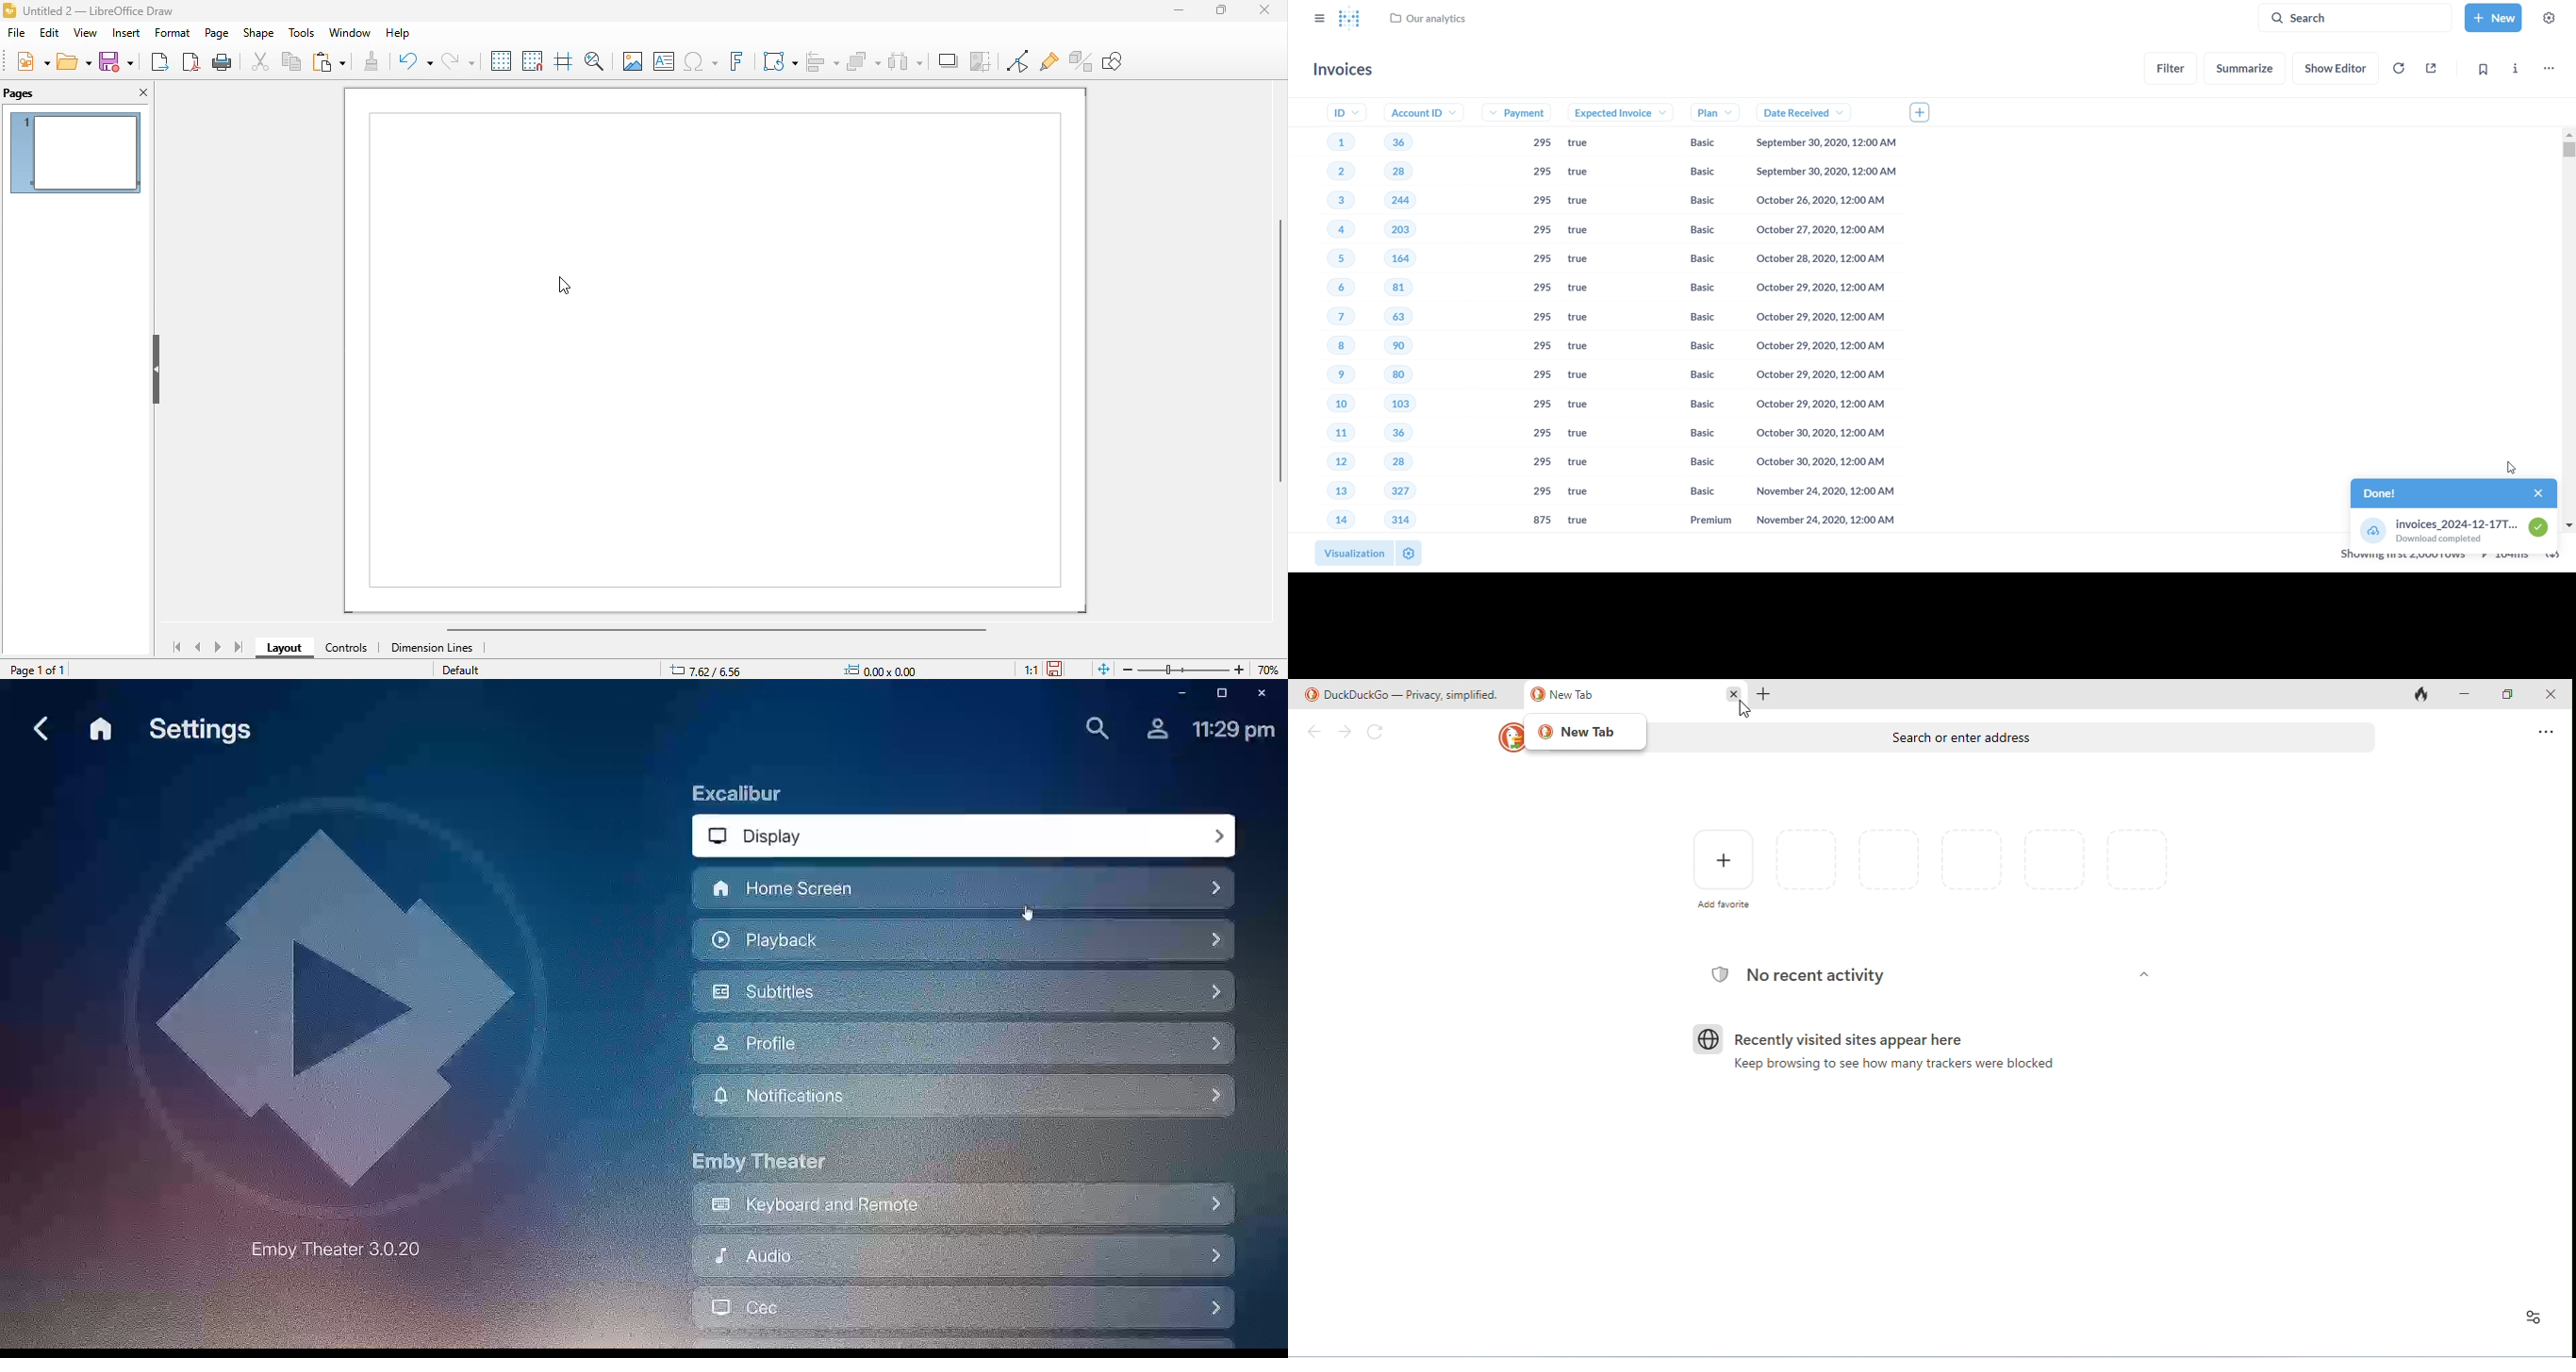 This screenshot has height=1372, width=2576. What do you see at coordinates (1326, 492) in the screenshot?
I see `13` at bounding box center [1326, 492].